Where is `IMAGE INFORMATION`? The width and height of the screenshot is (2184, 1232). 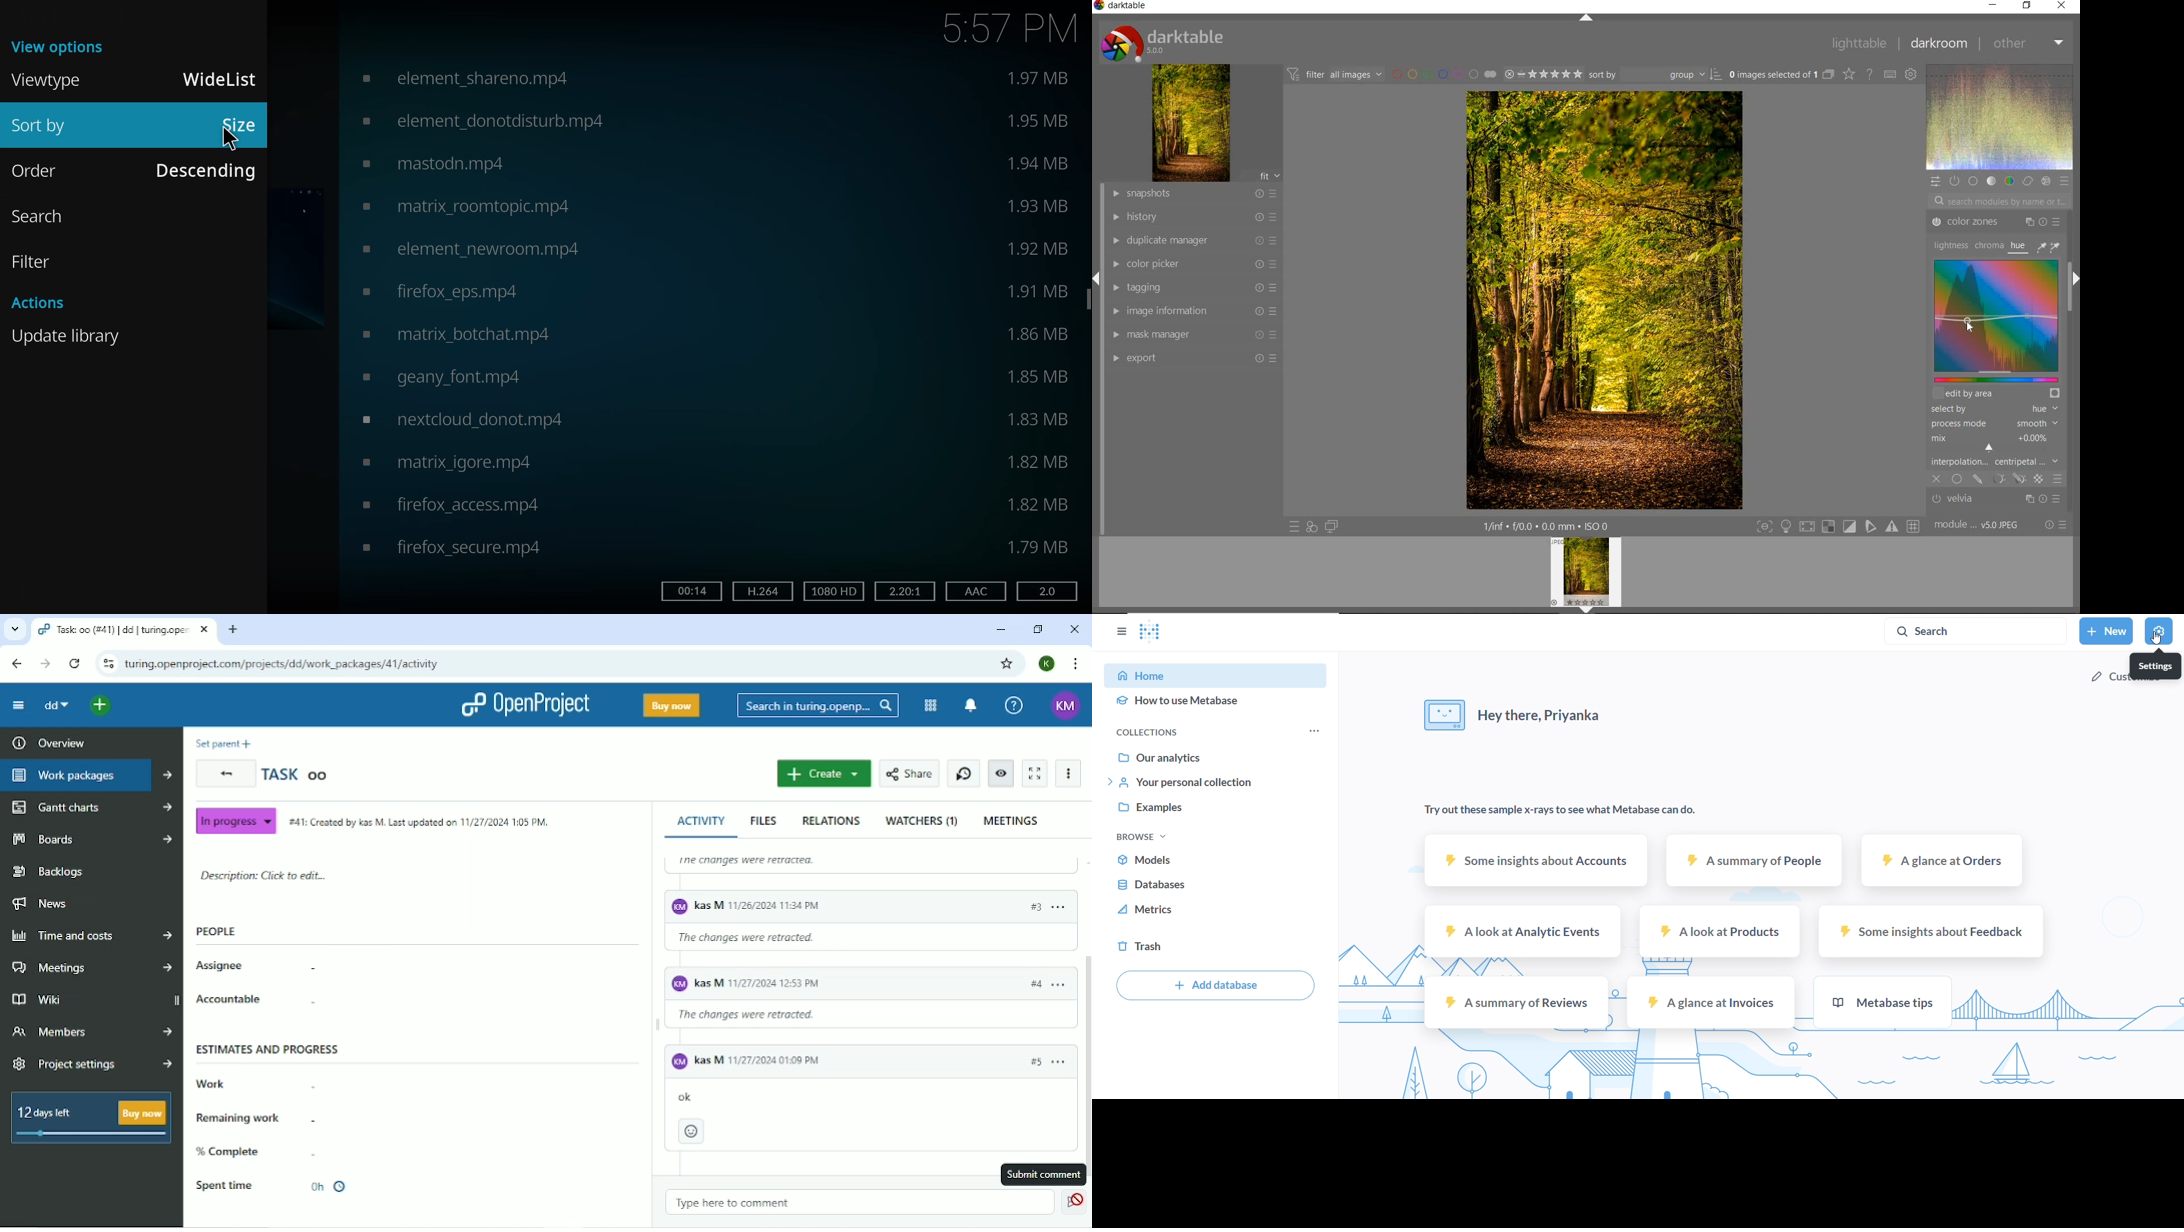 IMAGE INFORMATION is located at coordinates (1196, 312).